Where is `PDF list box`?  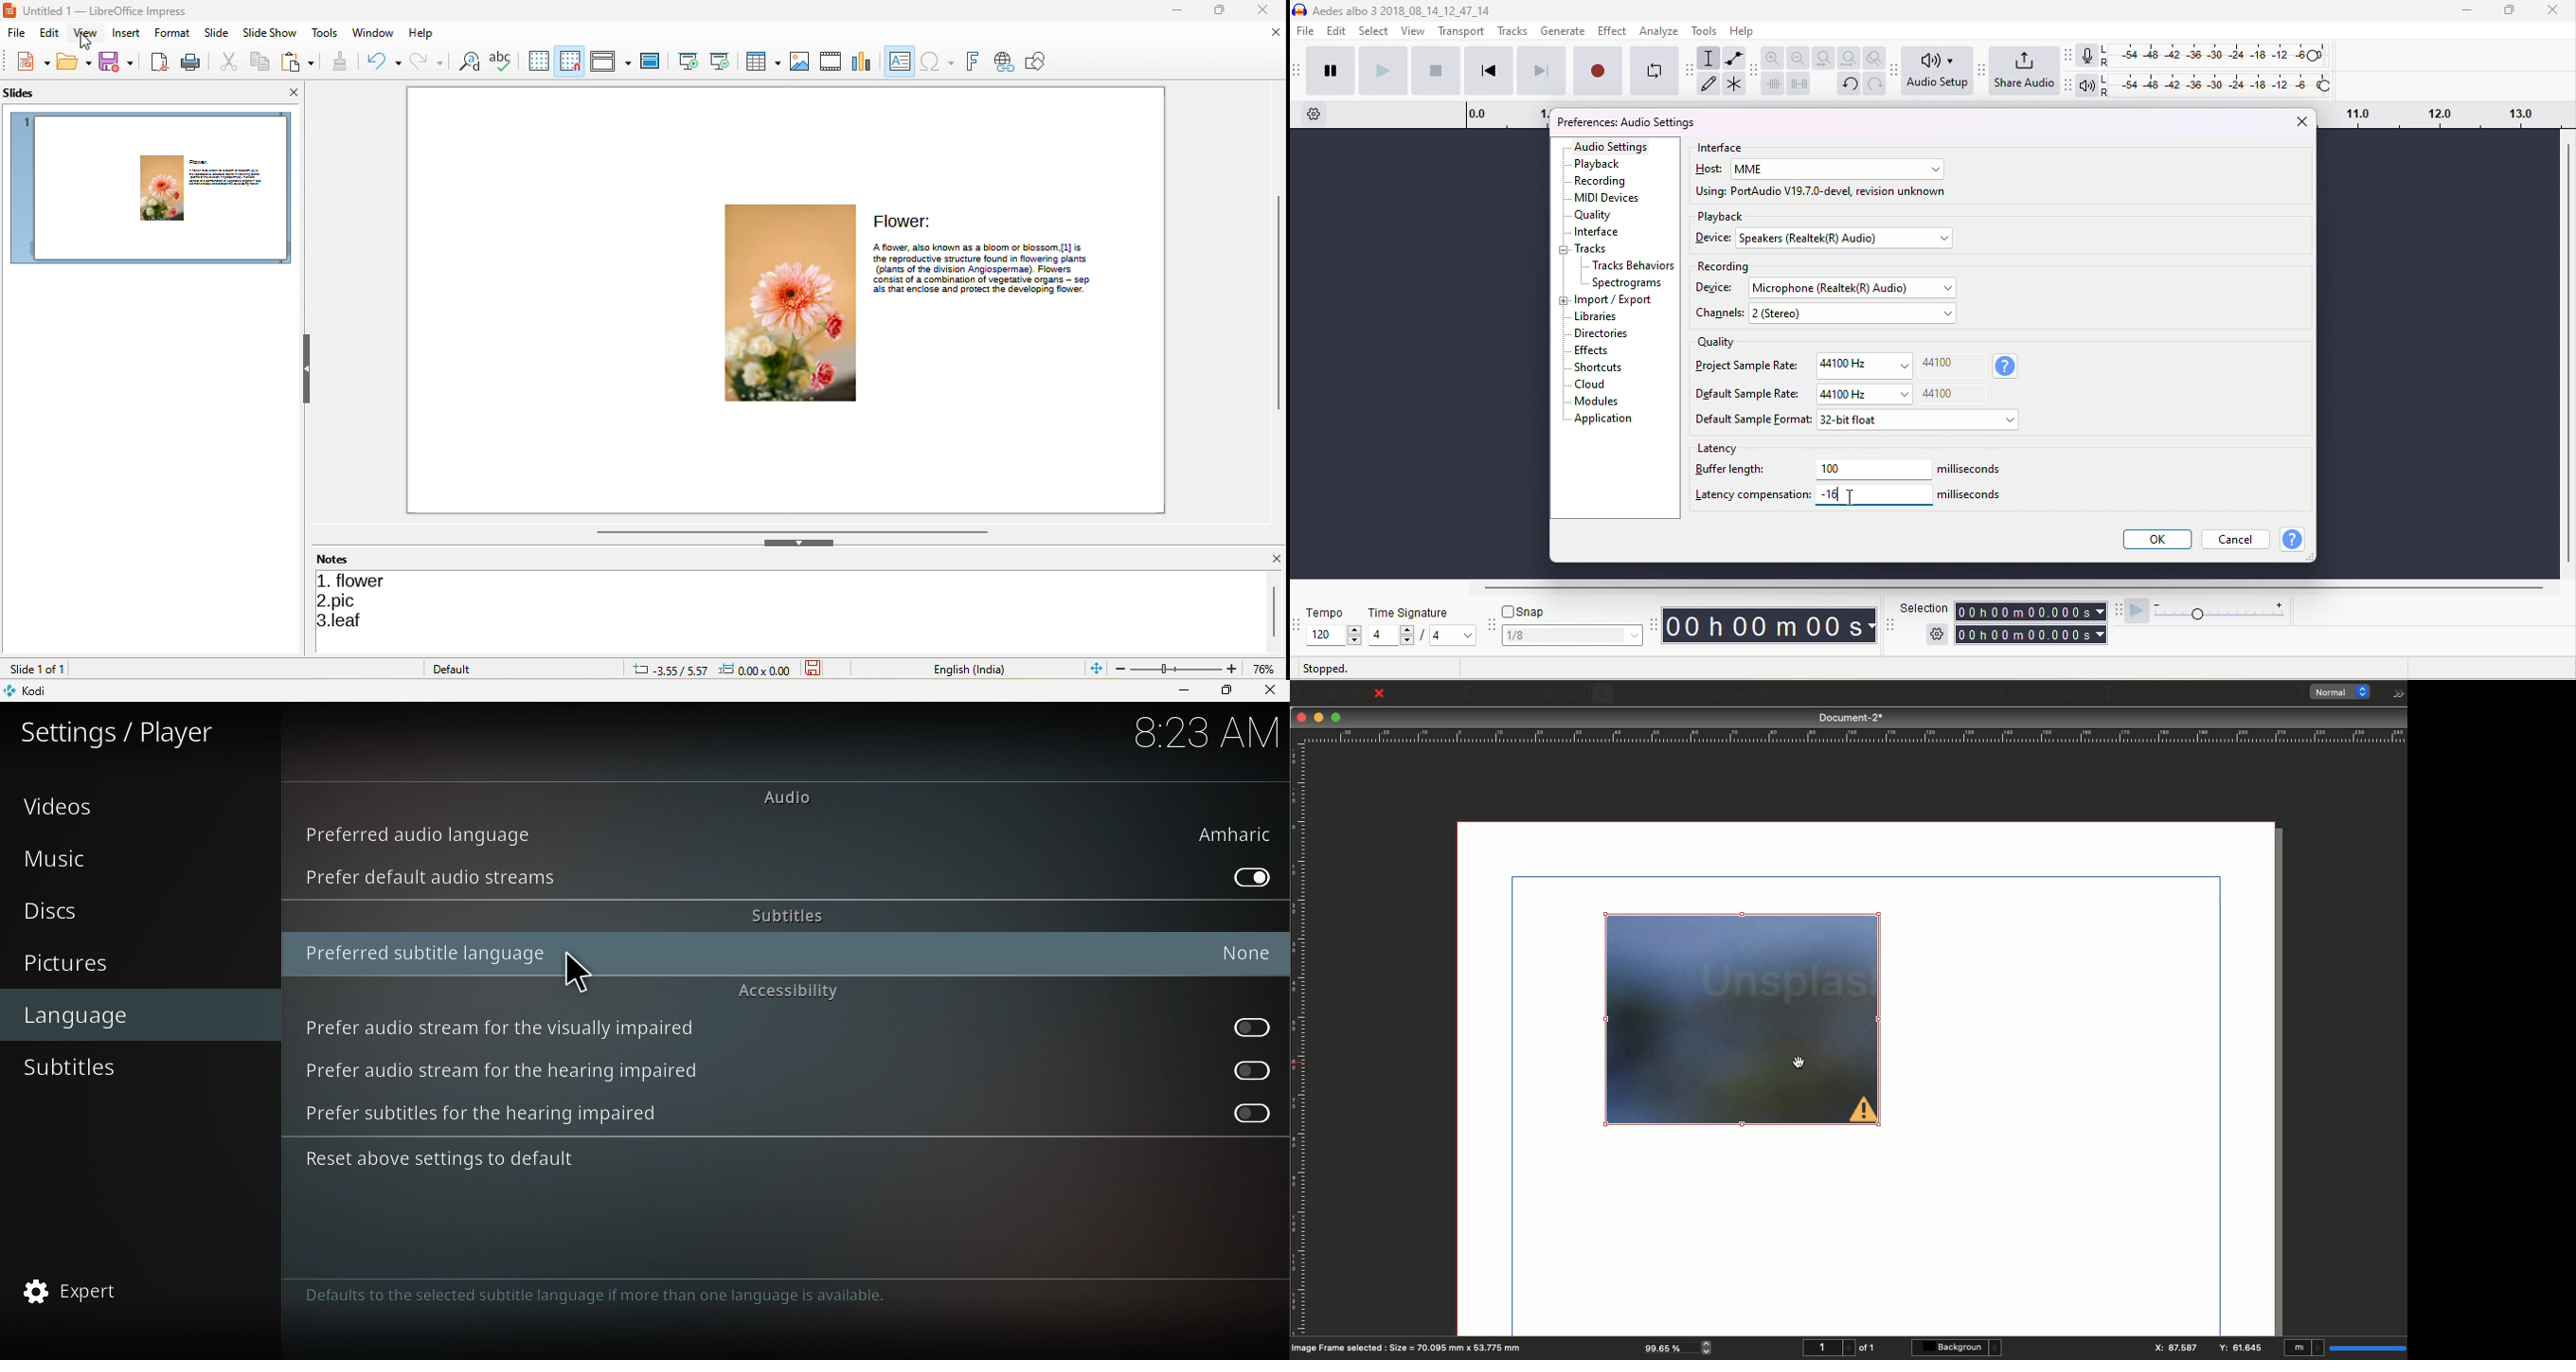 PDF list box is located at coordinates (2239, 694).